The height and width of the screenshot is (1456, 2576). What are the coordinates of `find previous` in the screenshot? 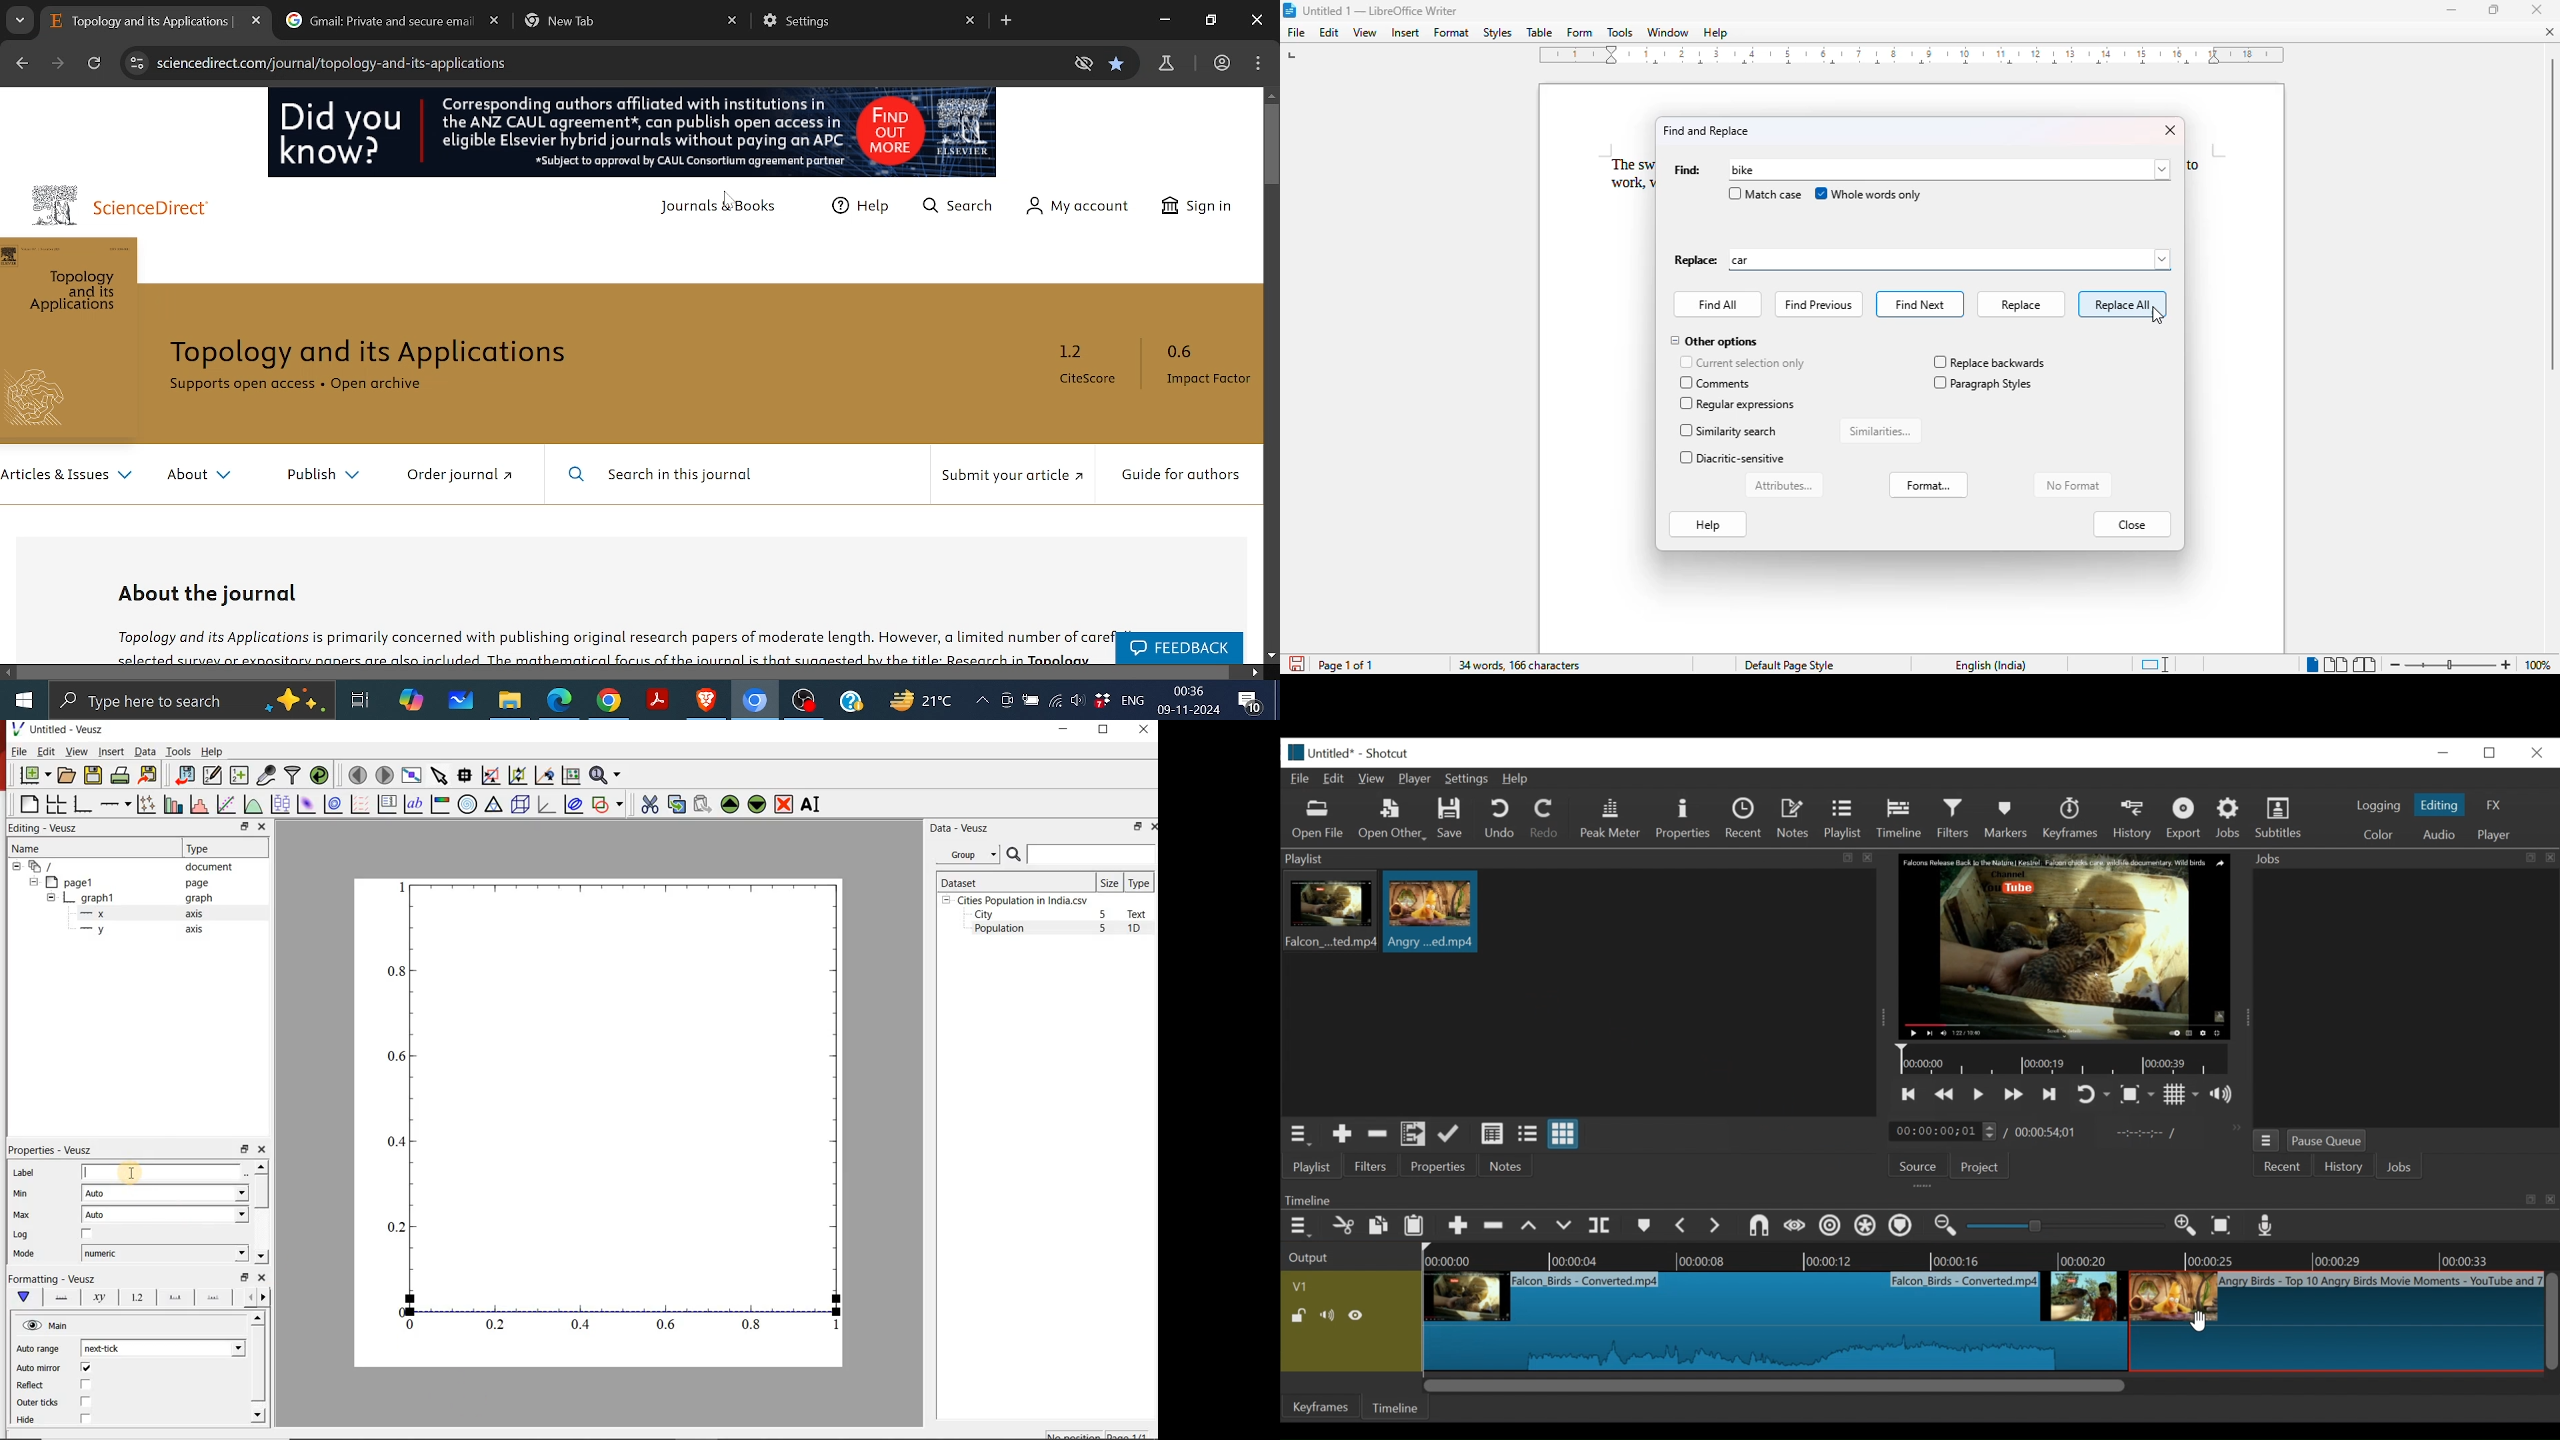 It's located at (1819, 305).